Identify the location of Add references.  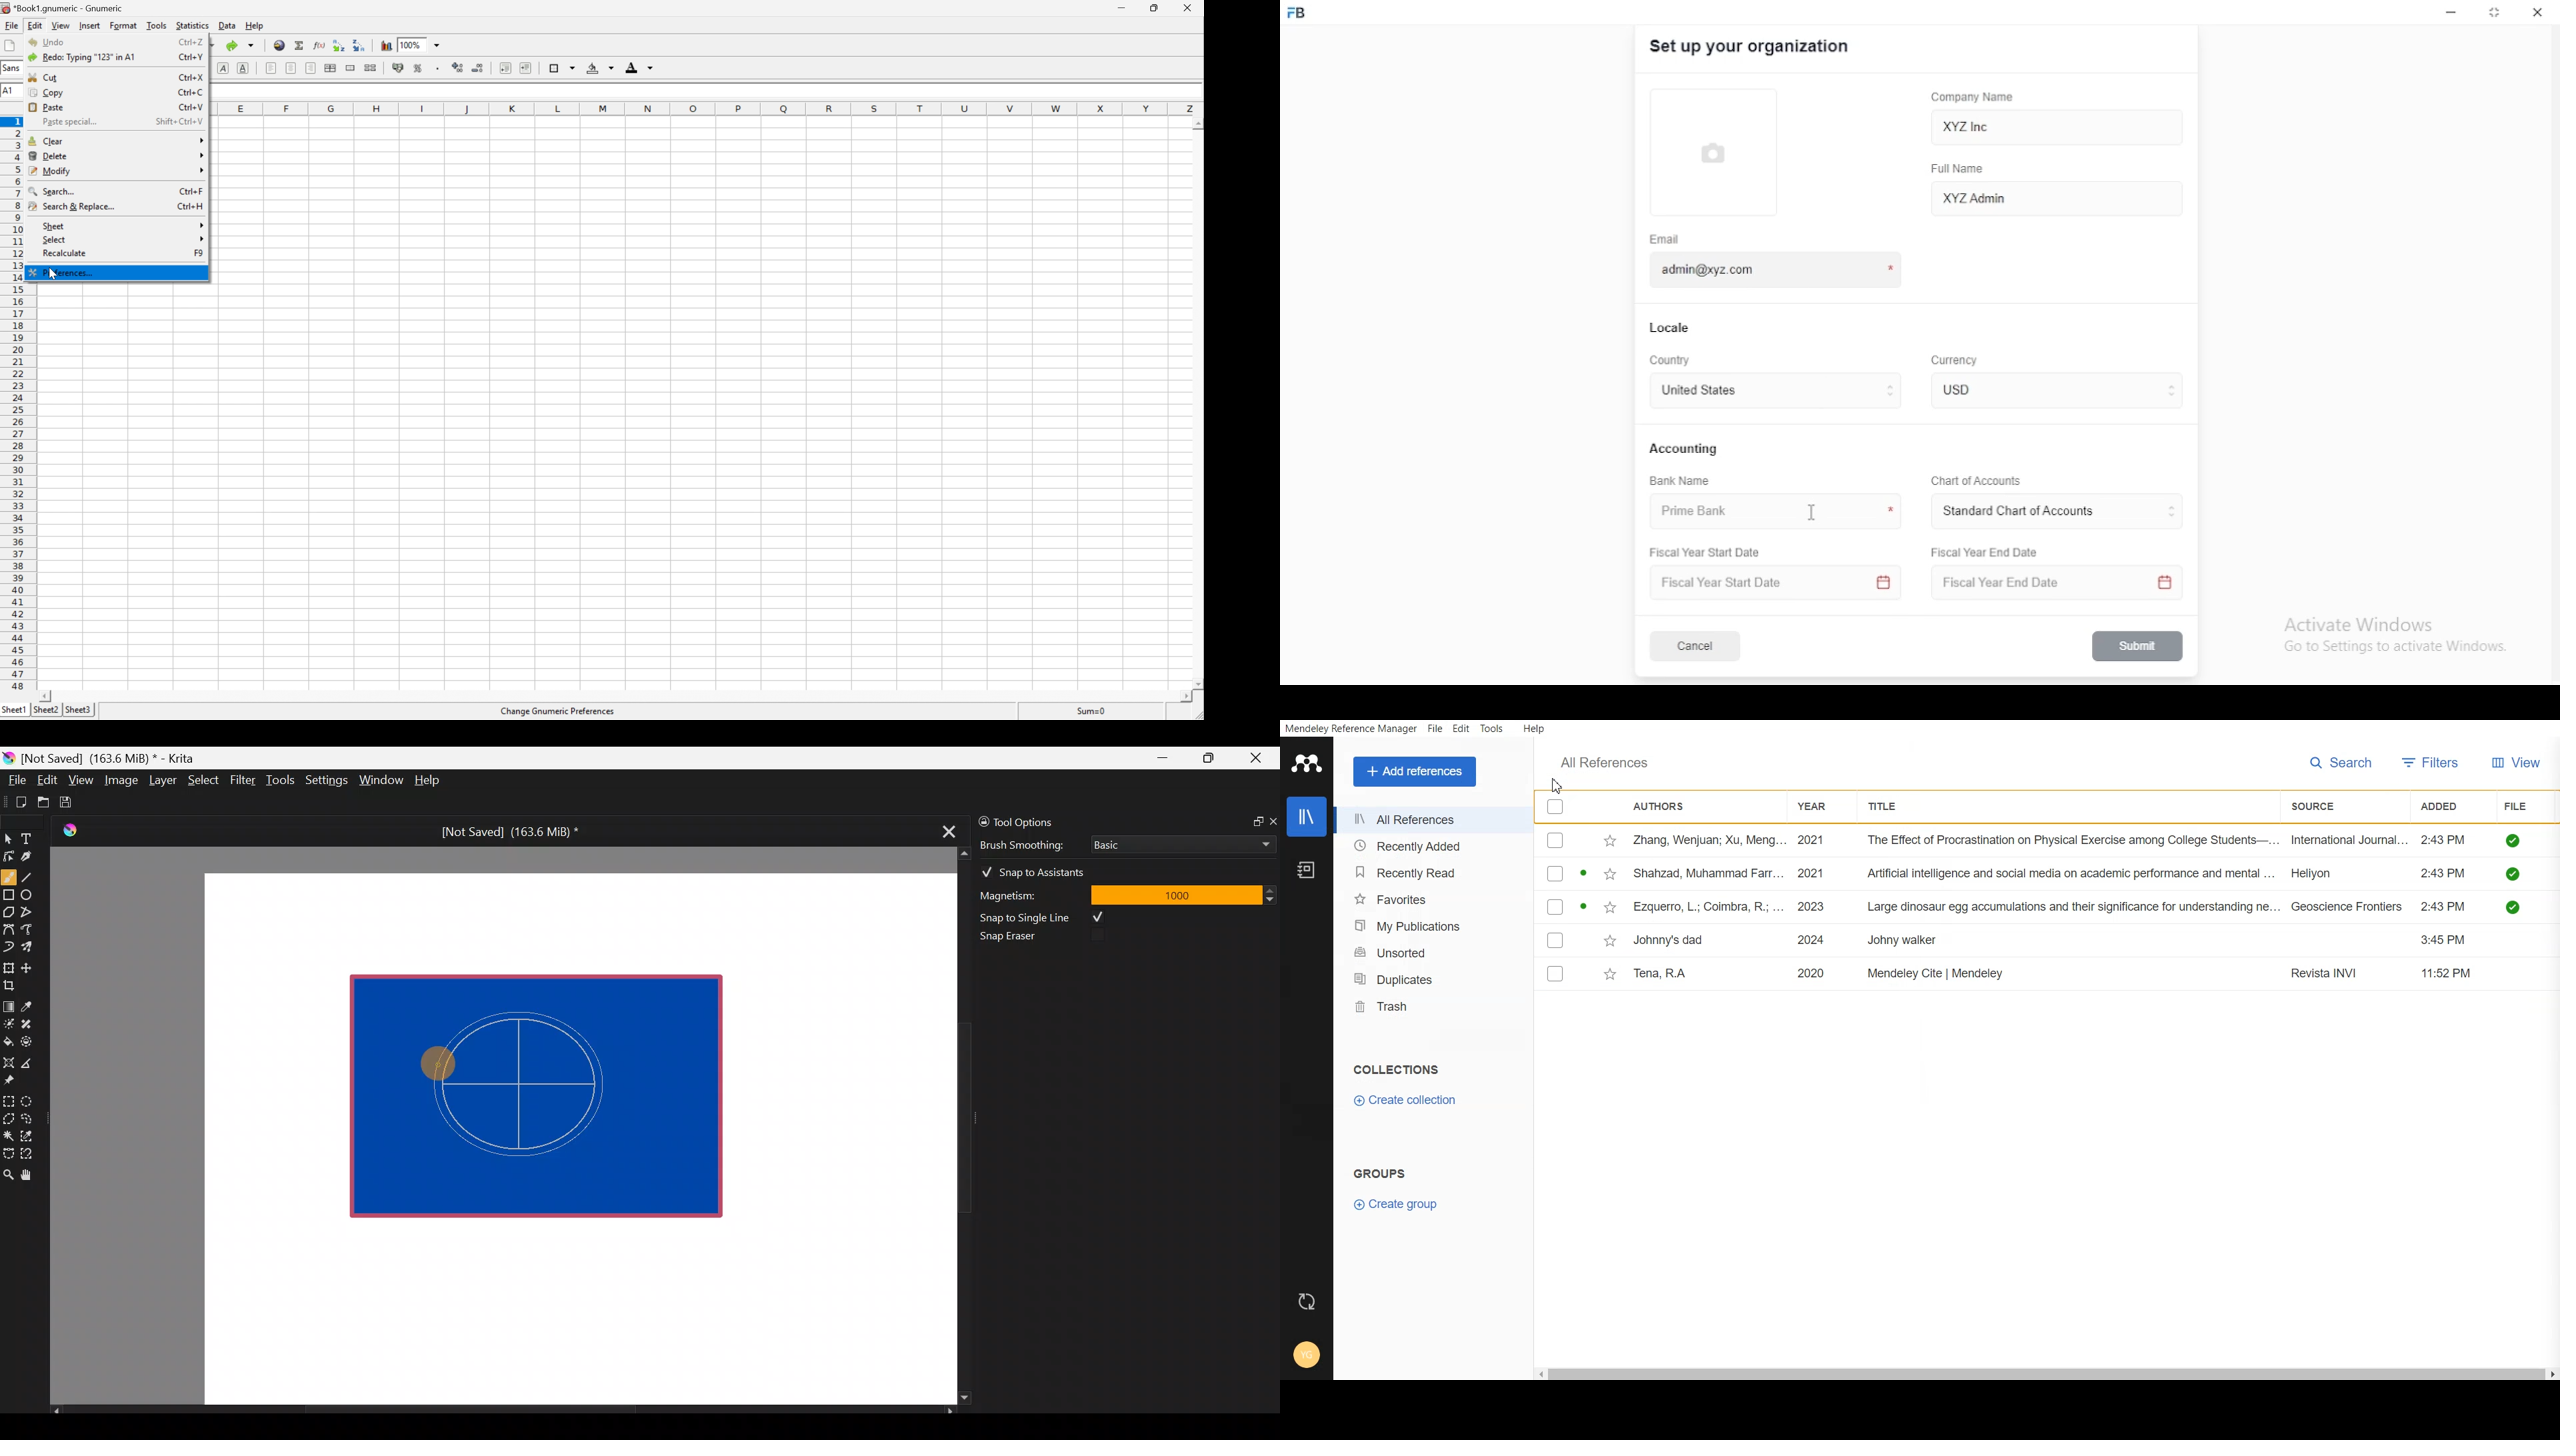
(1414, 771).